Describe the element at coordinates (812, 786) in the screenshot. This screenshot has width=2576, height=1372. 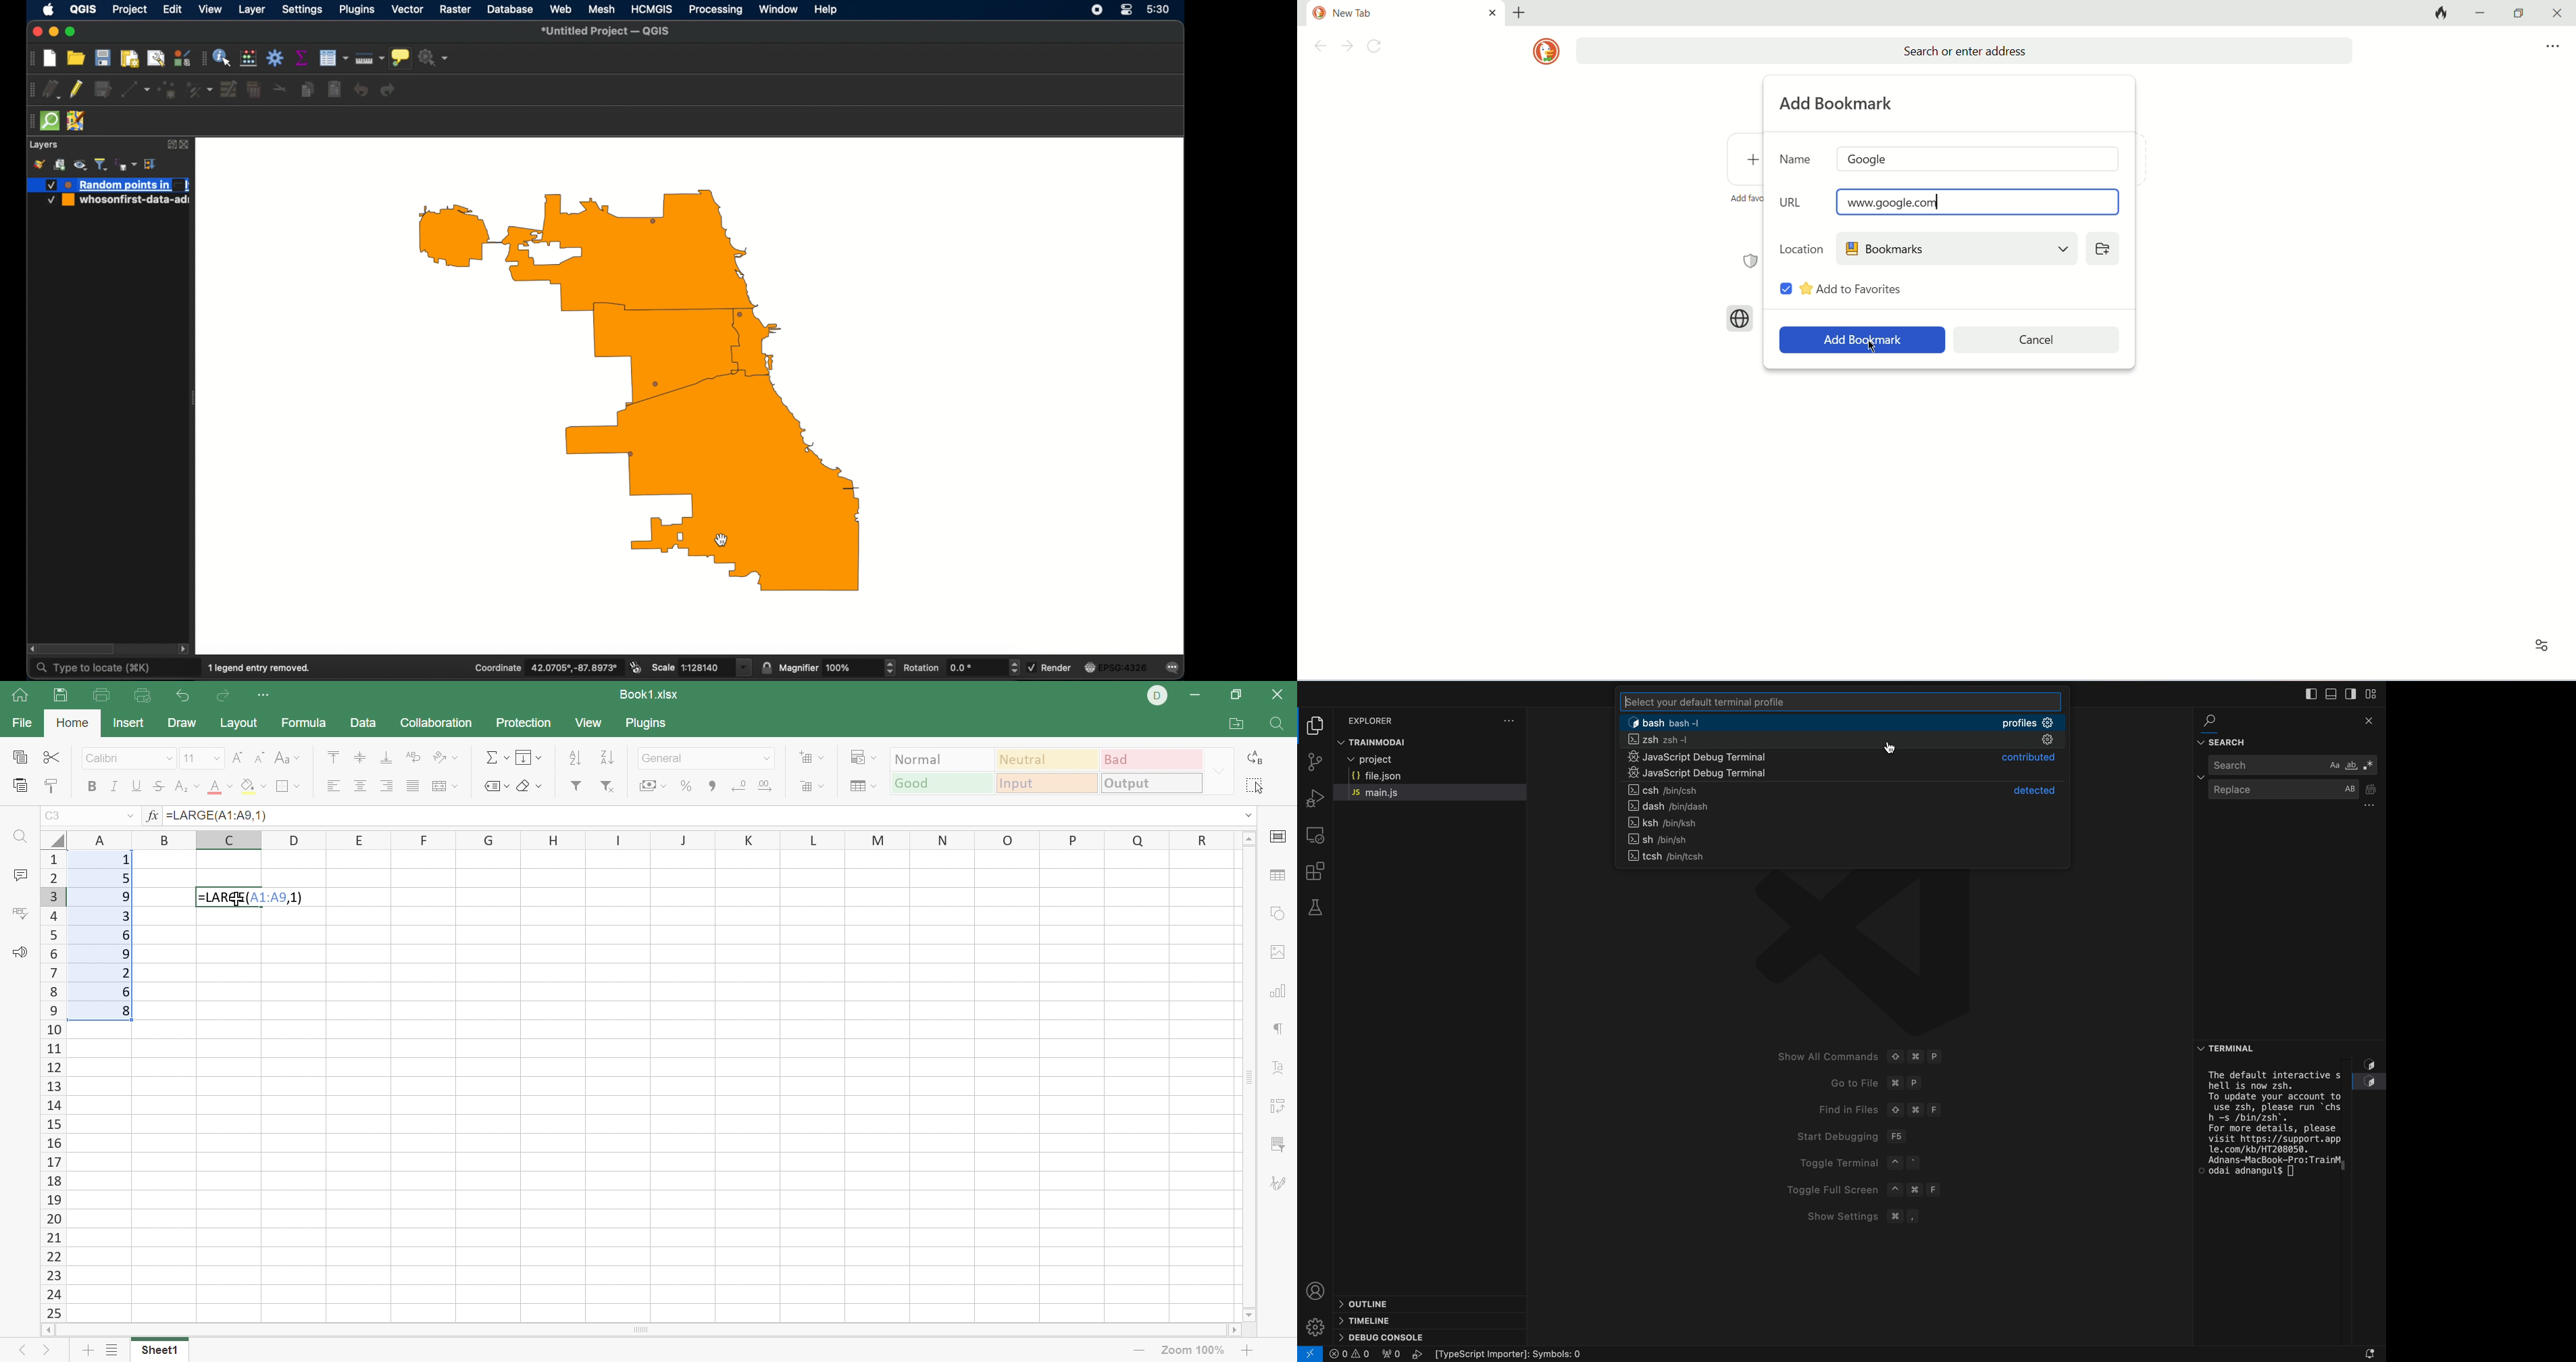
I see `Delete cells` at that location.